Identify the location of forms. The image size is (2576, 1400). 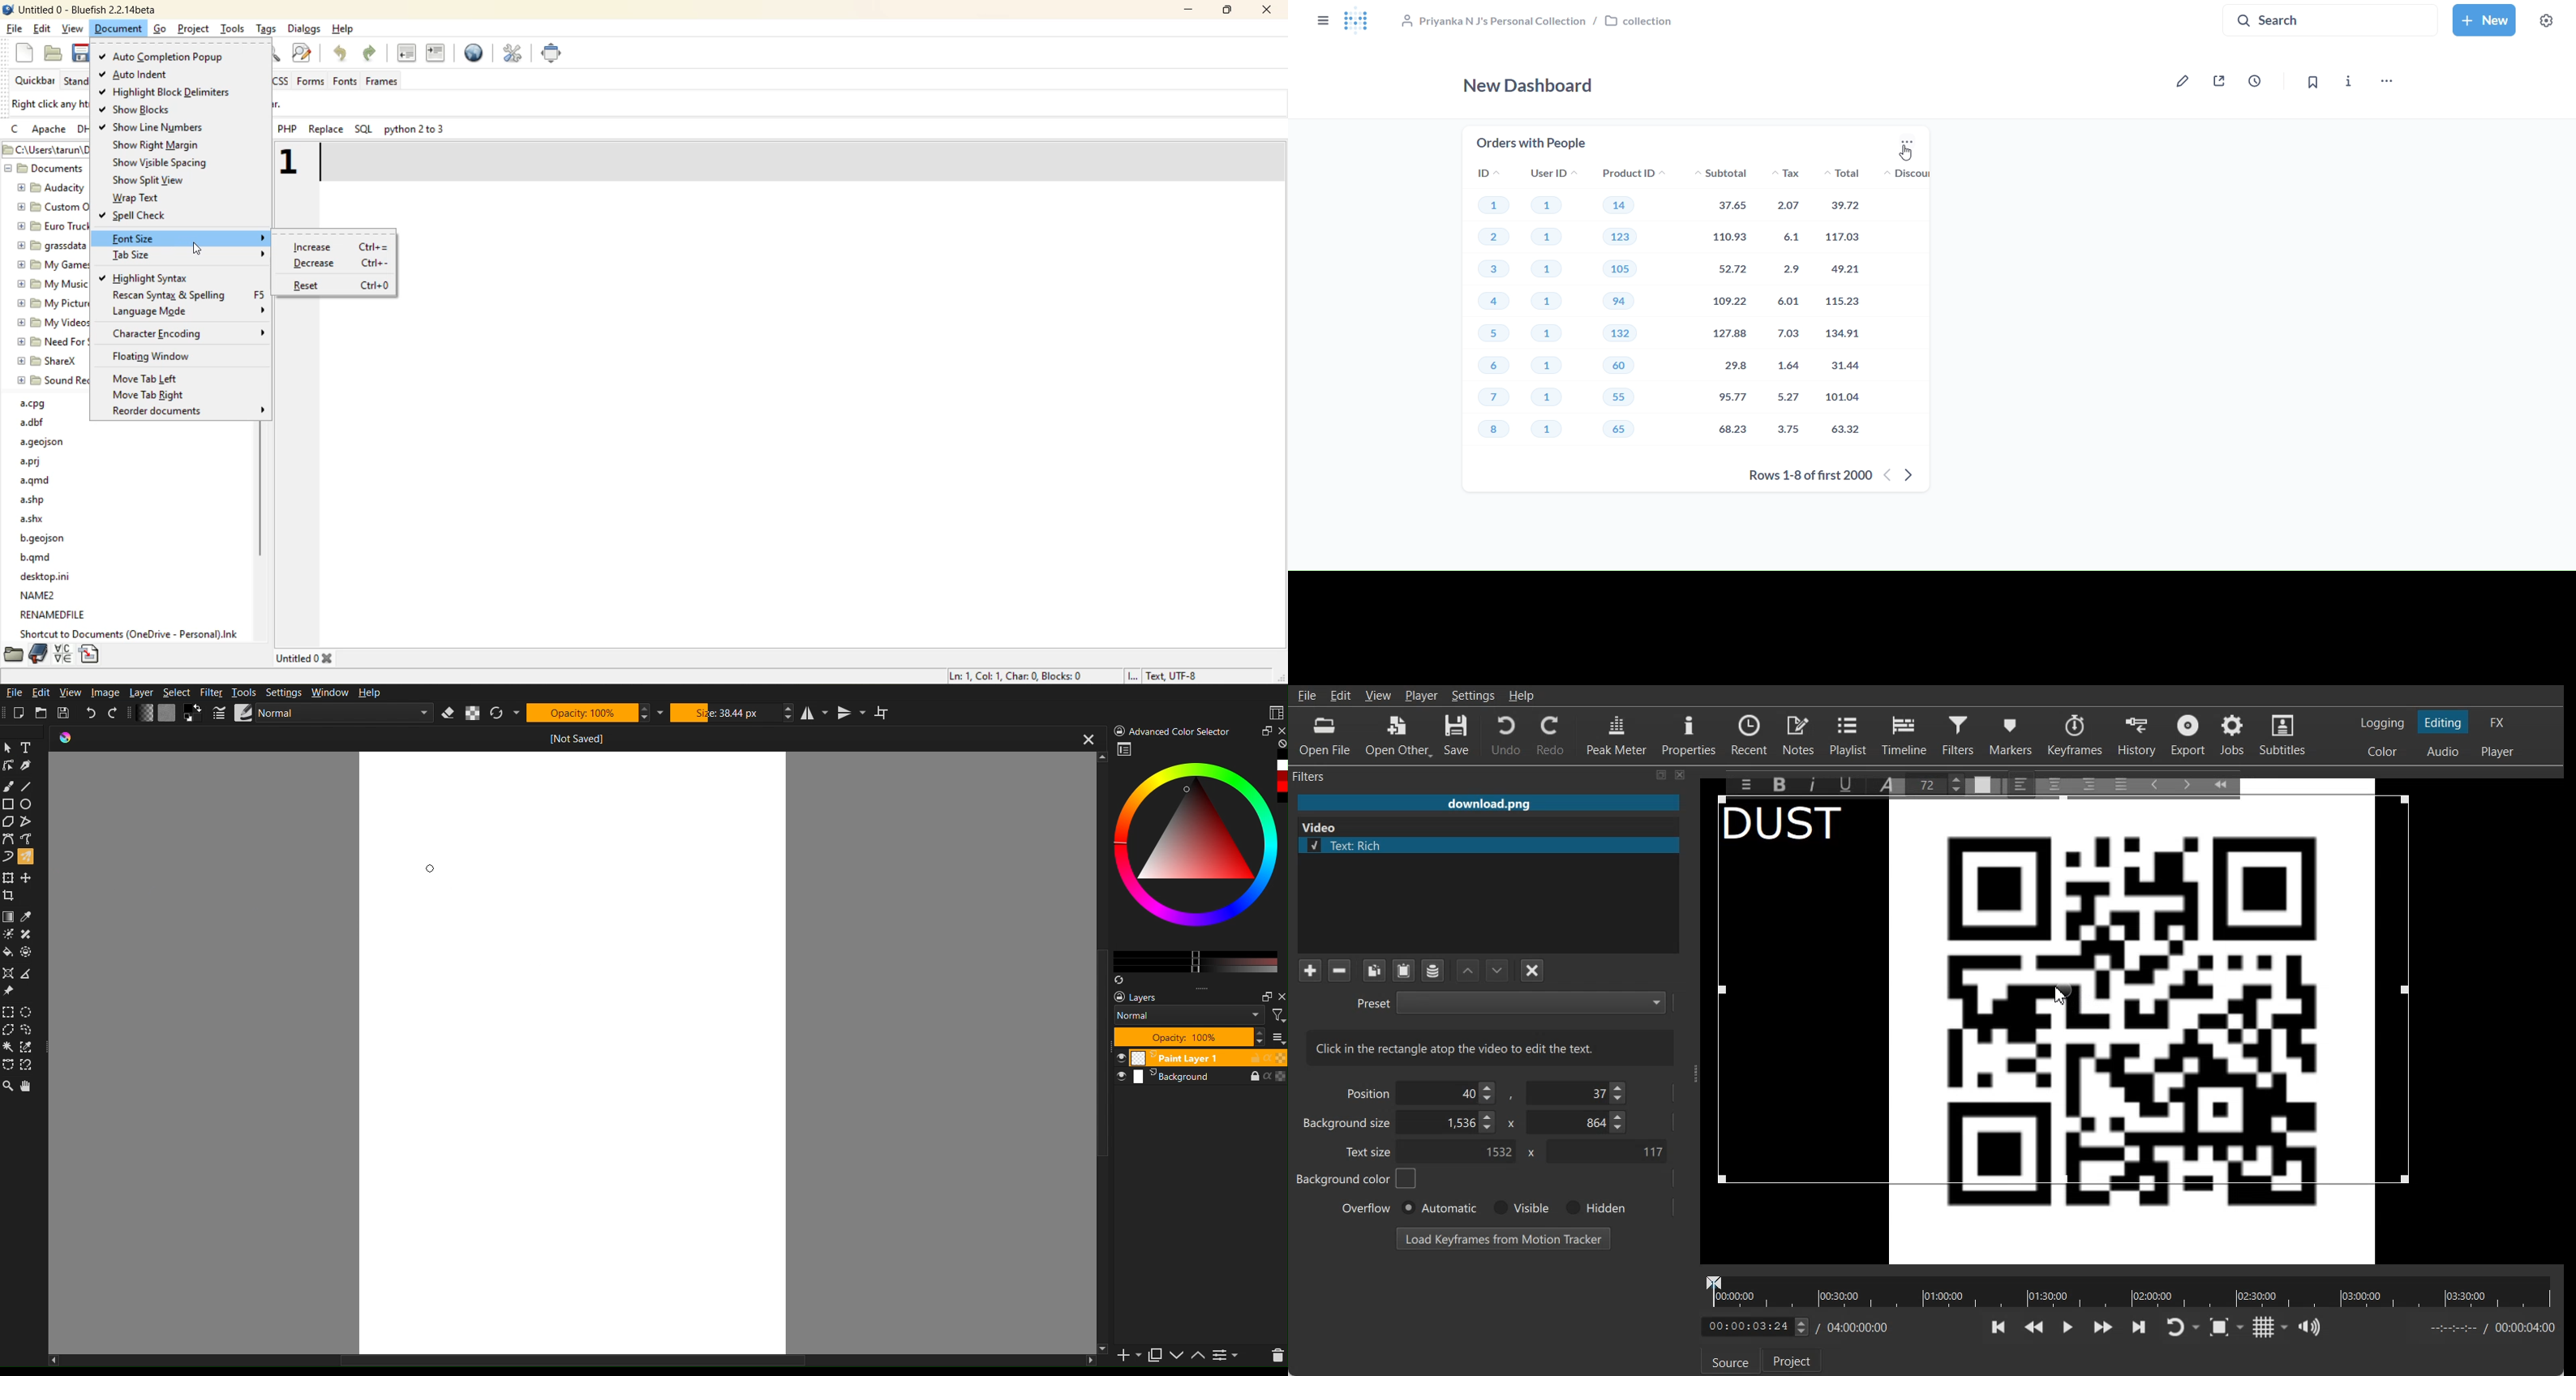
(311, 82).